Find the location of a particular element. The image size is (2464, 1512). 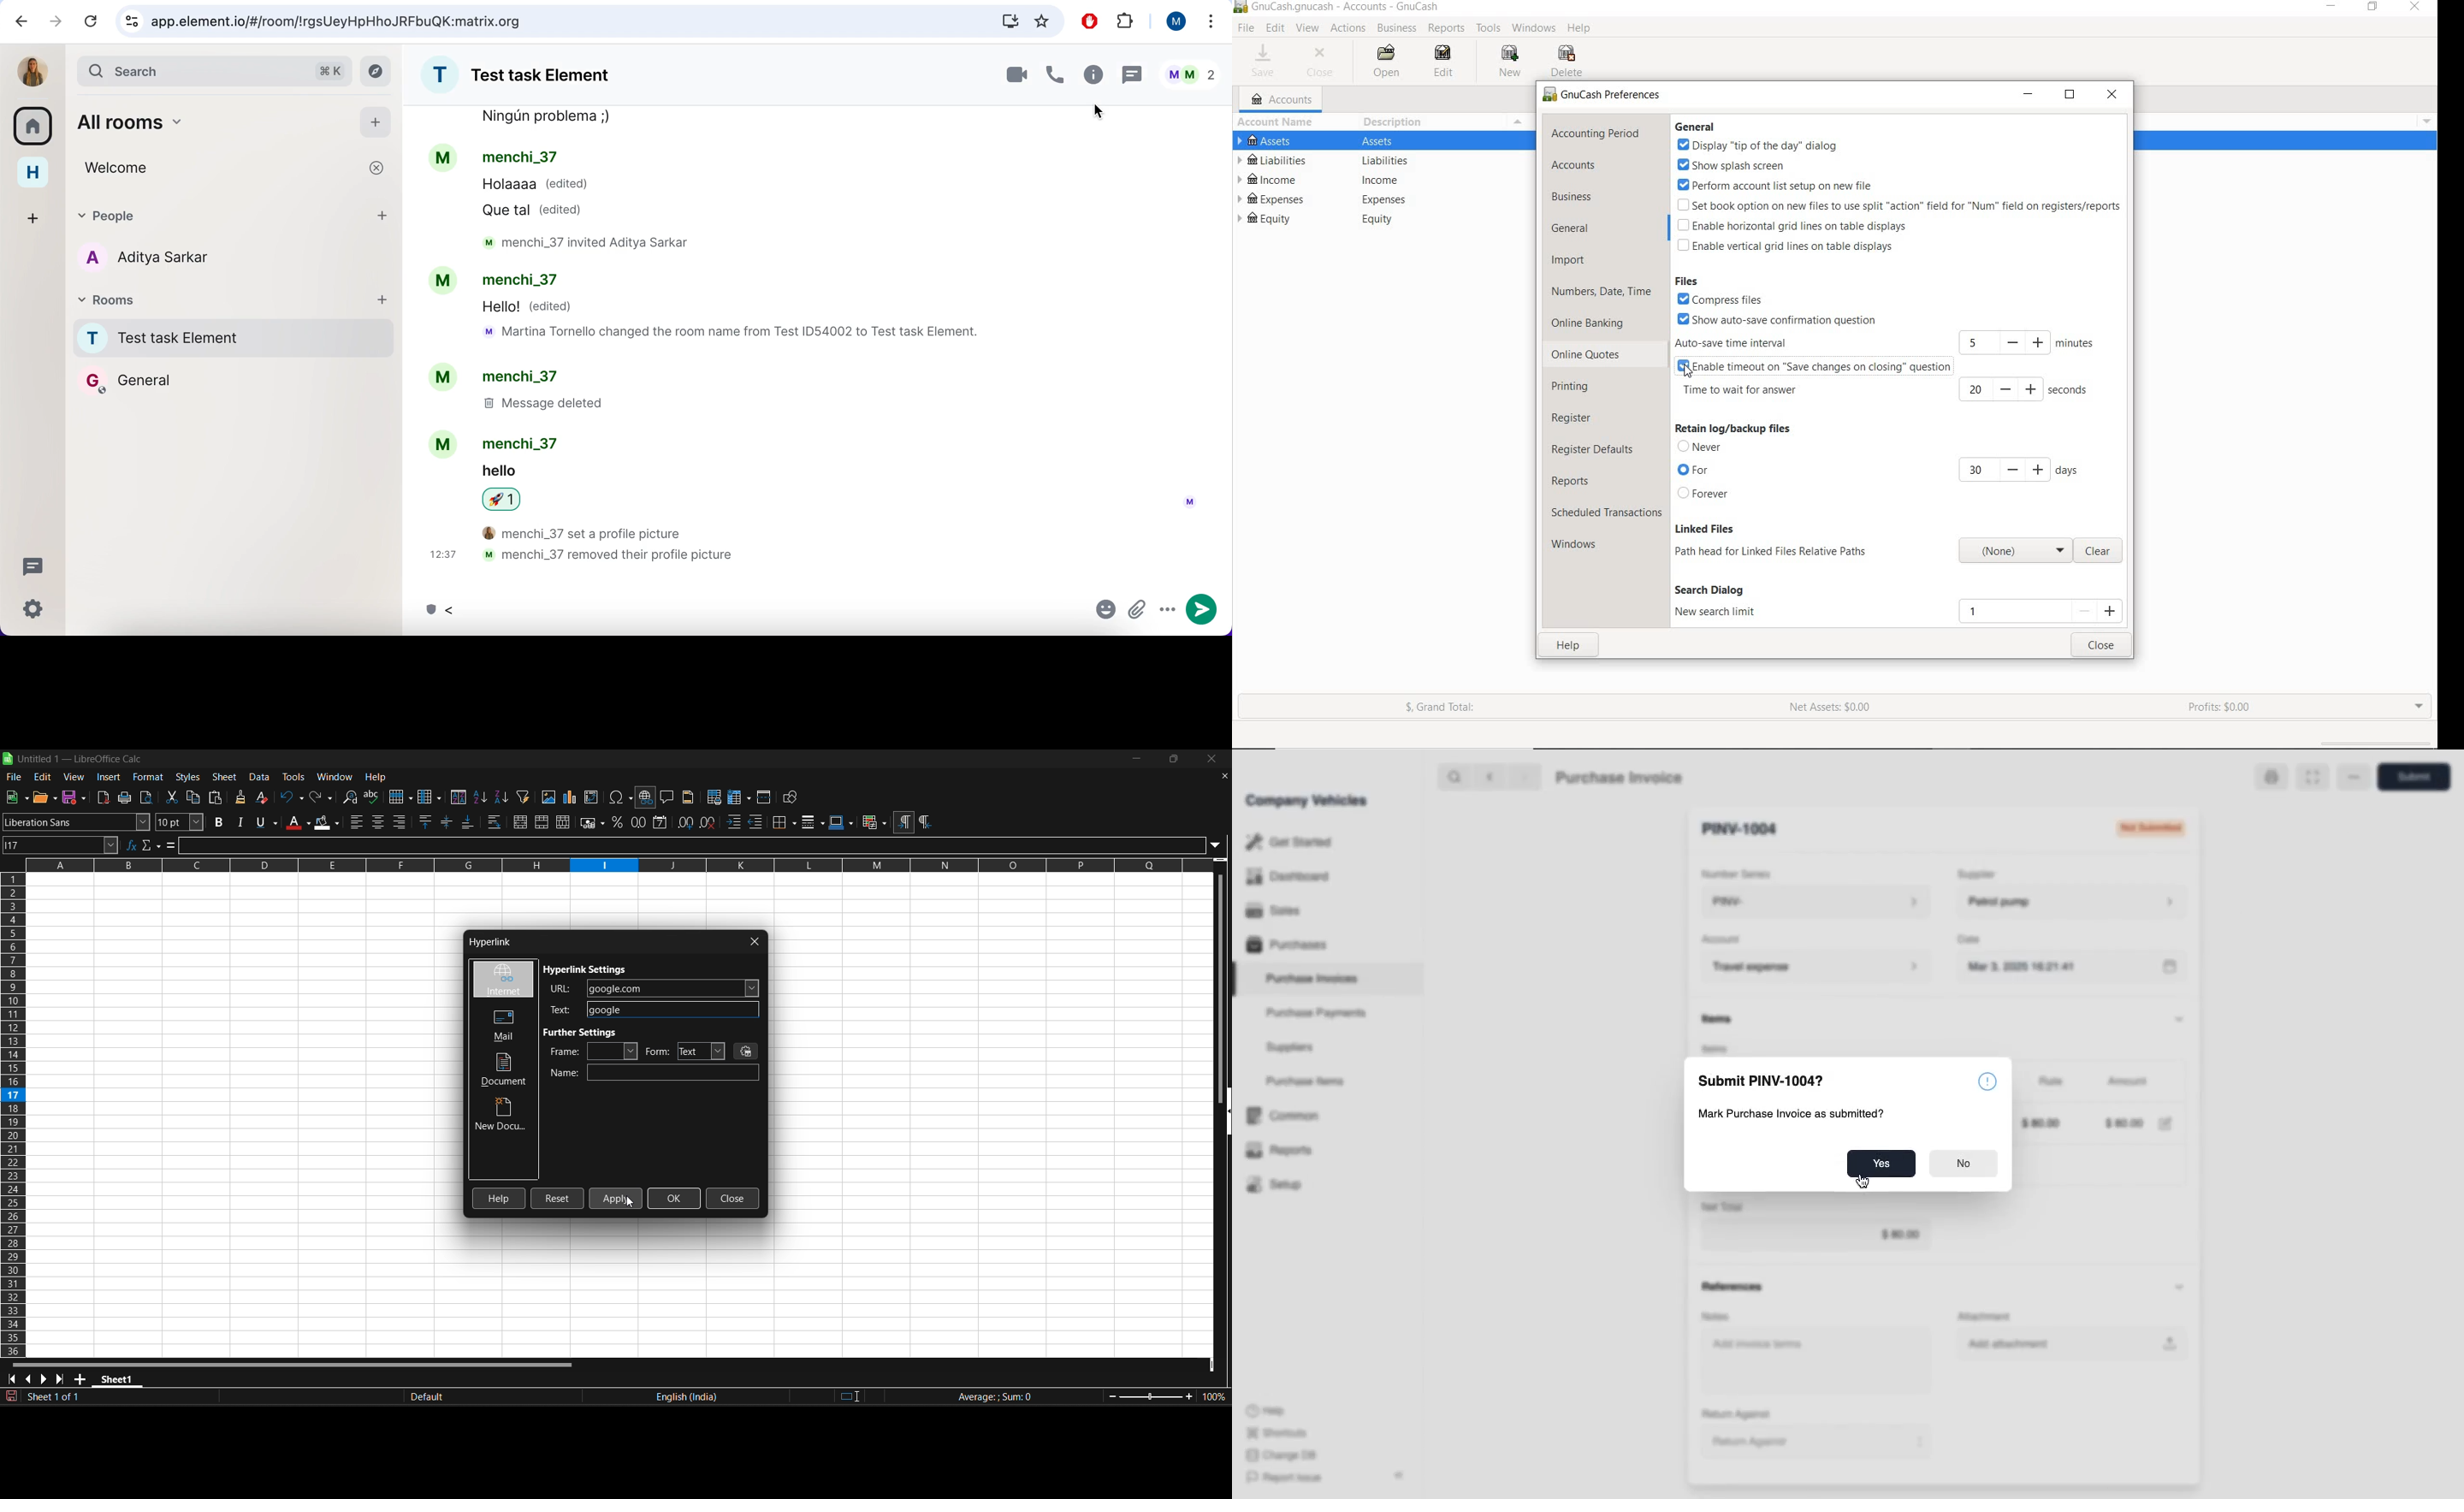

insert or edit pivot table is located at coordinates (593, 797).